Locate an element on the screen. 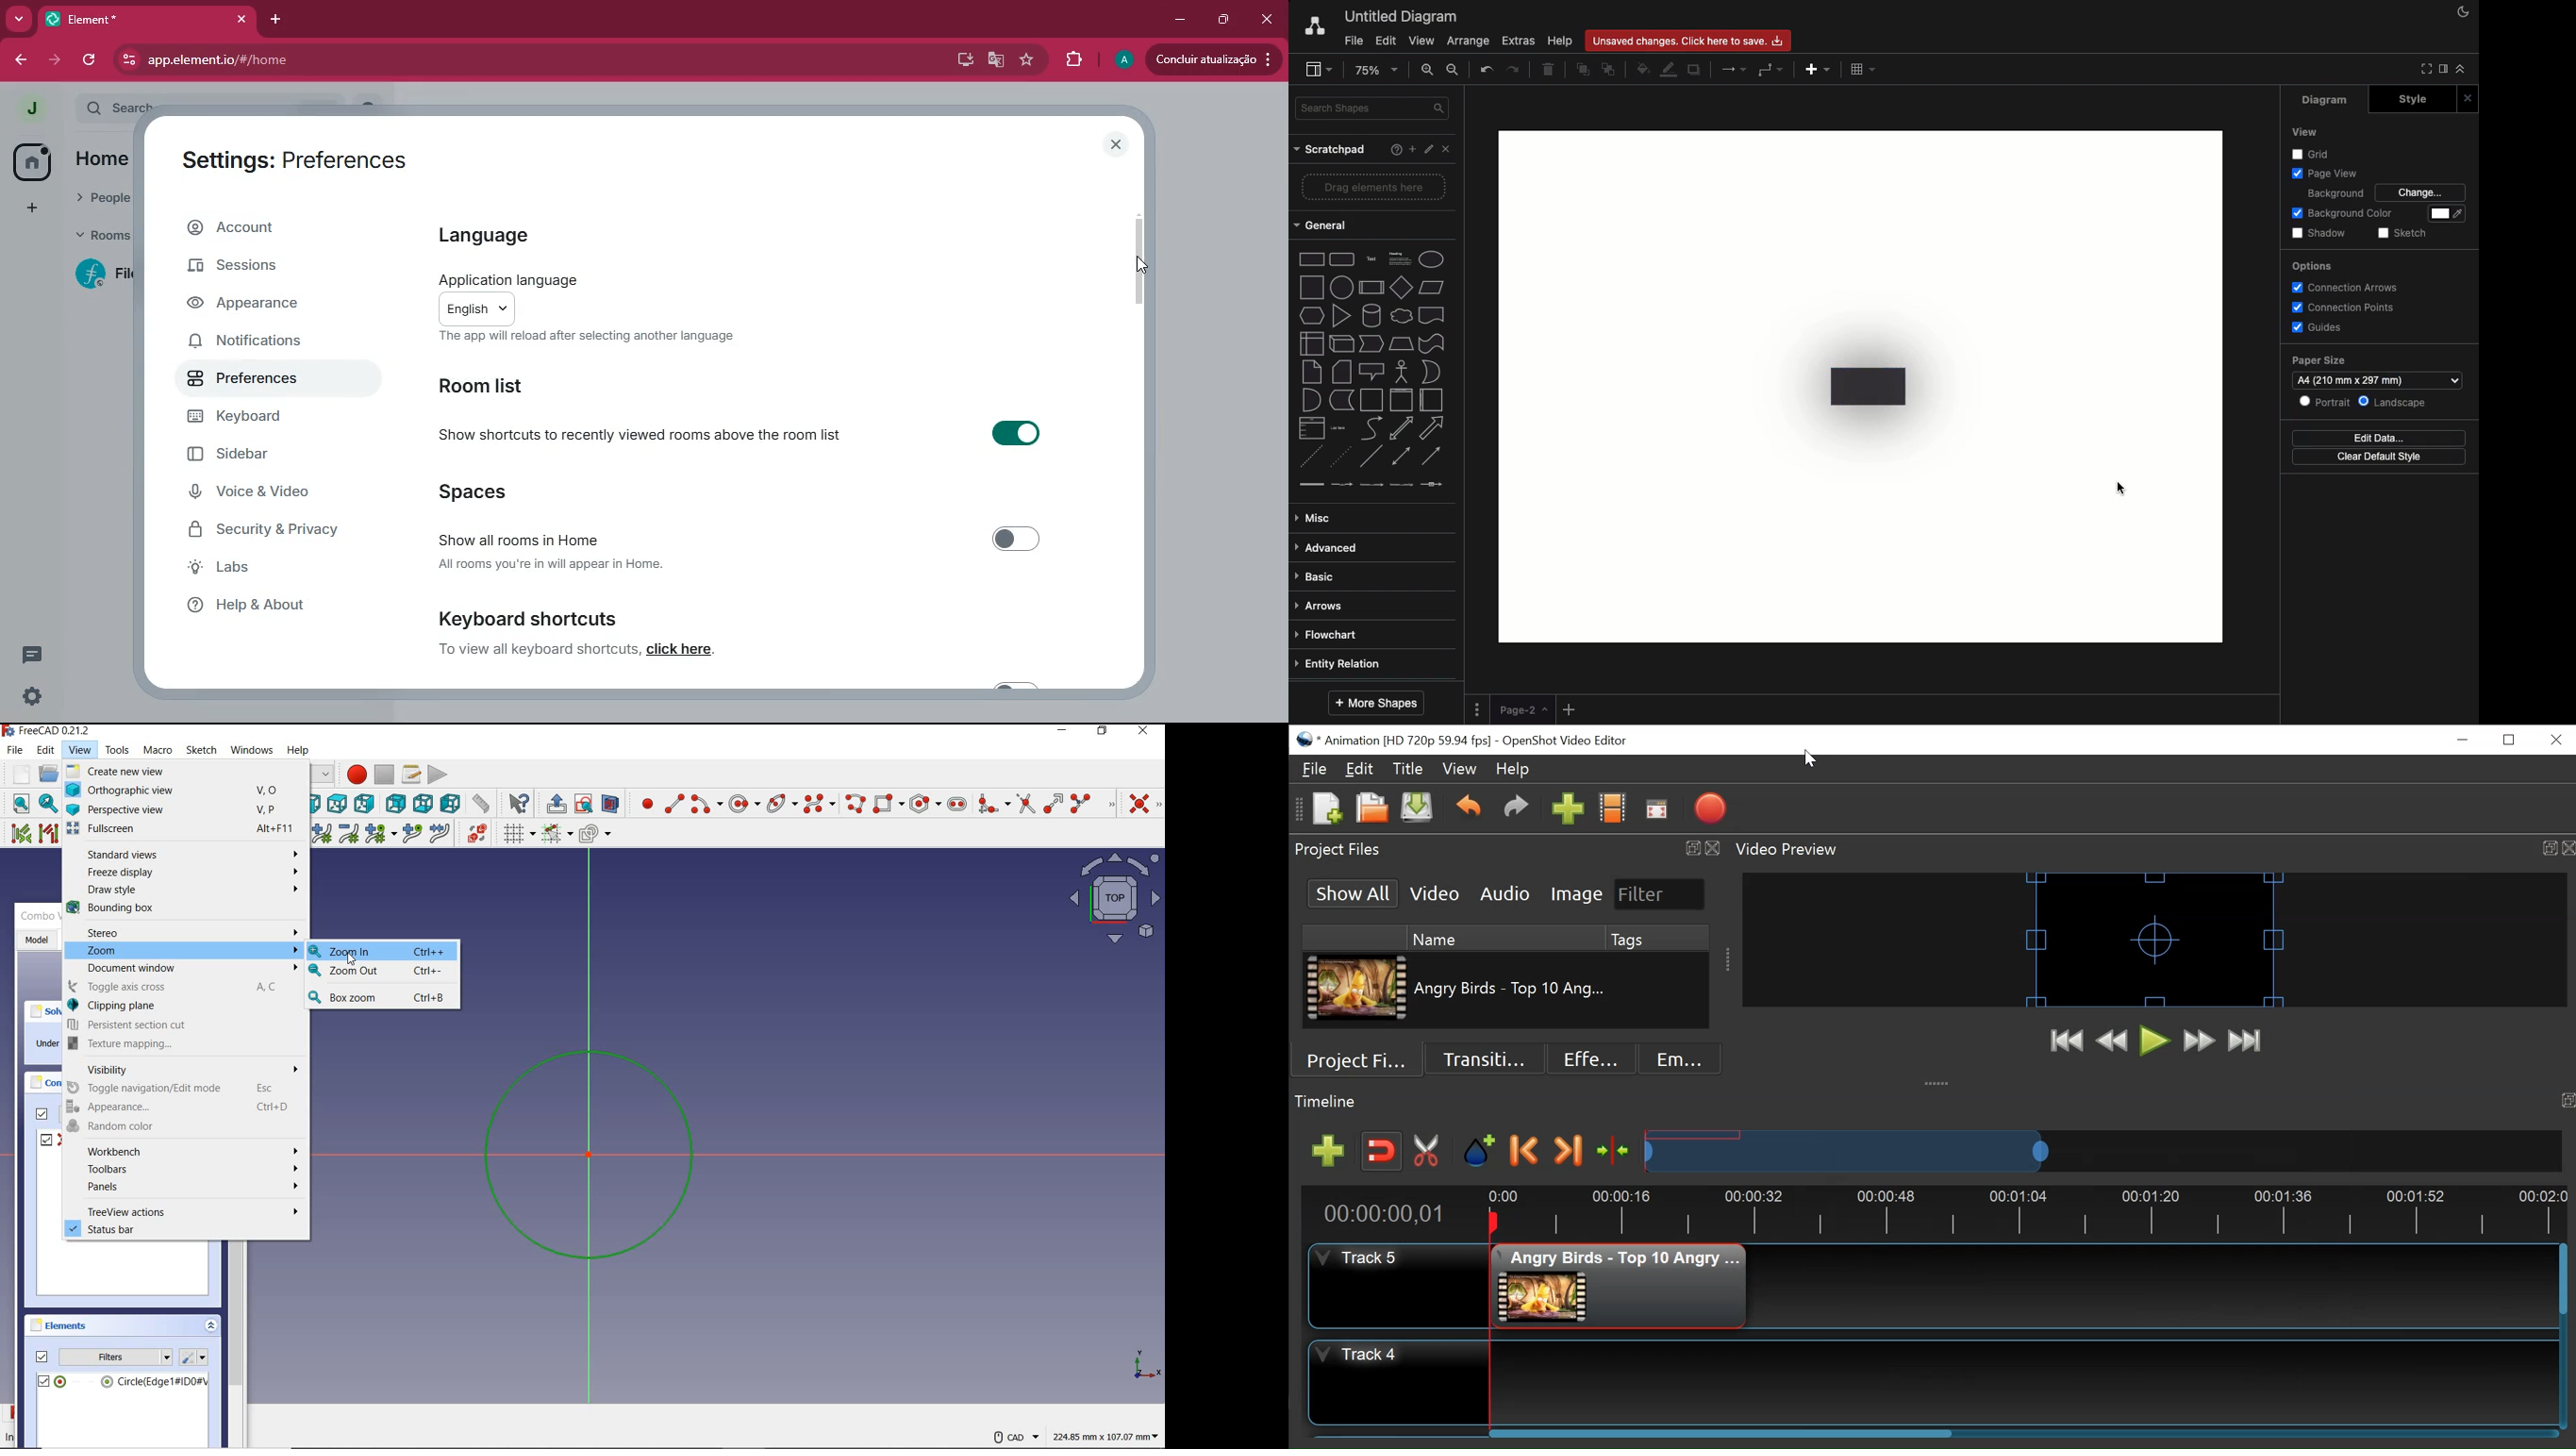  refresh is located at coordinates (93, 60).